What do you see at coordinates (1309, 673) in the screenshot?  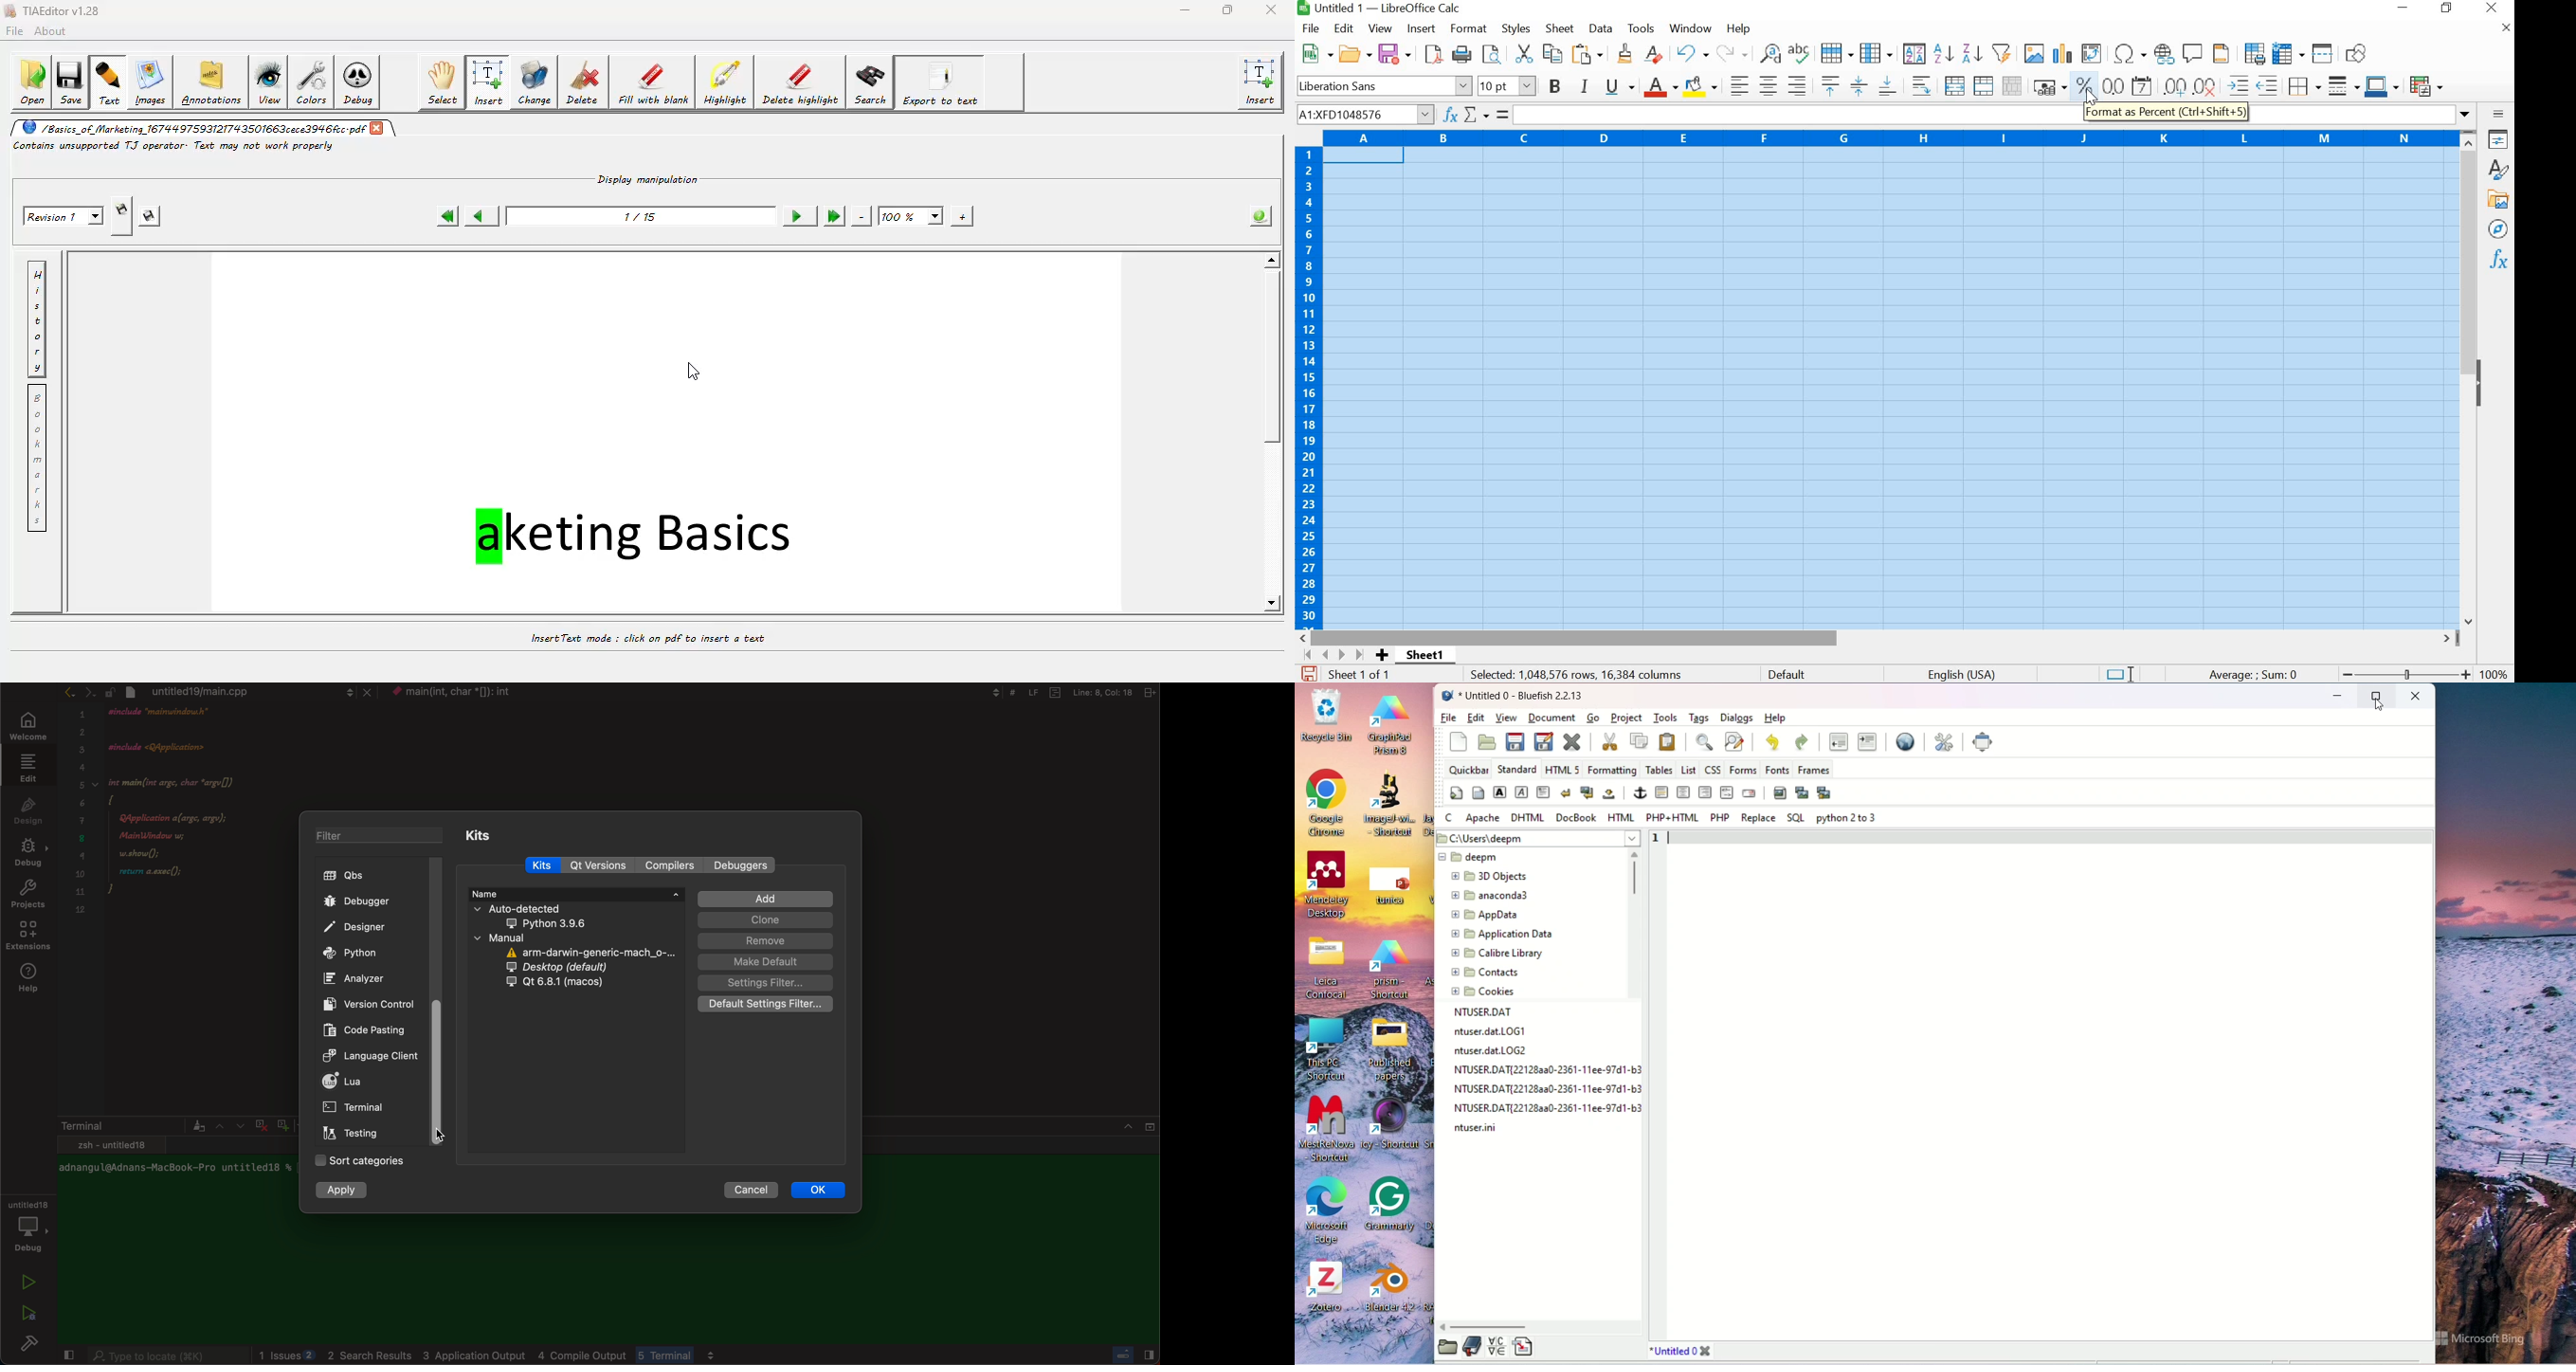 I see `SAVE` at bounding box center [1309, 673].